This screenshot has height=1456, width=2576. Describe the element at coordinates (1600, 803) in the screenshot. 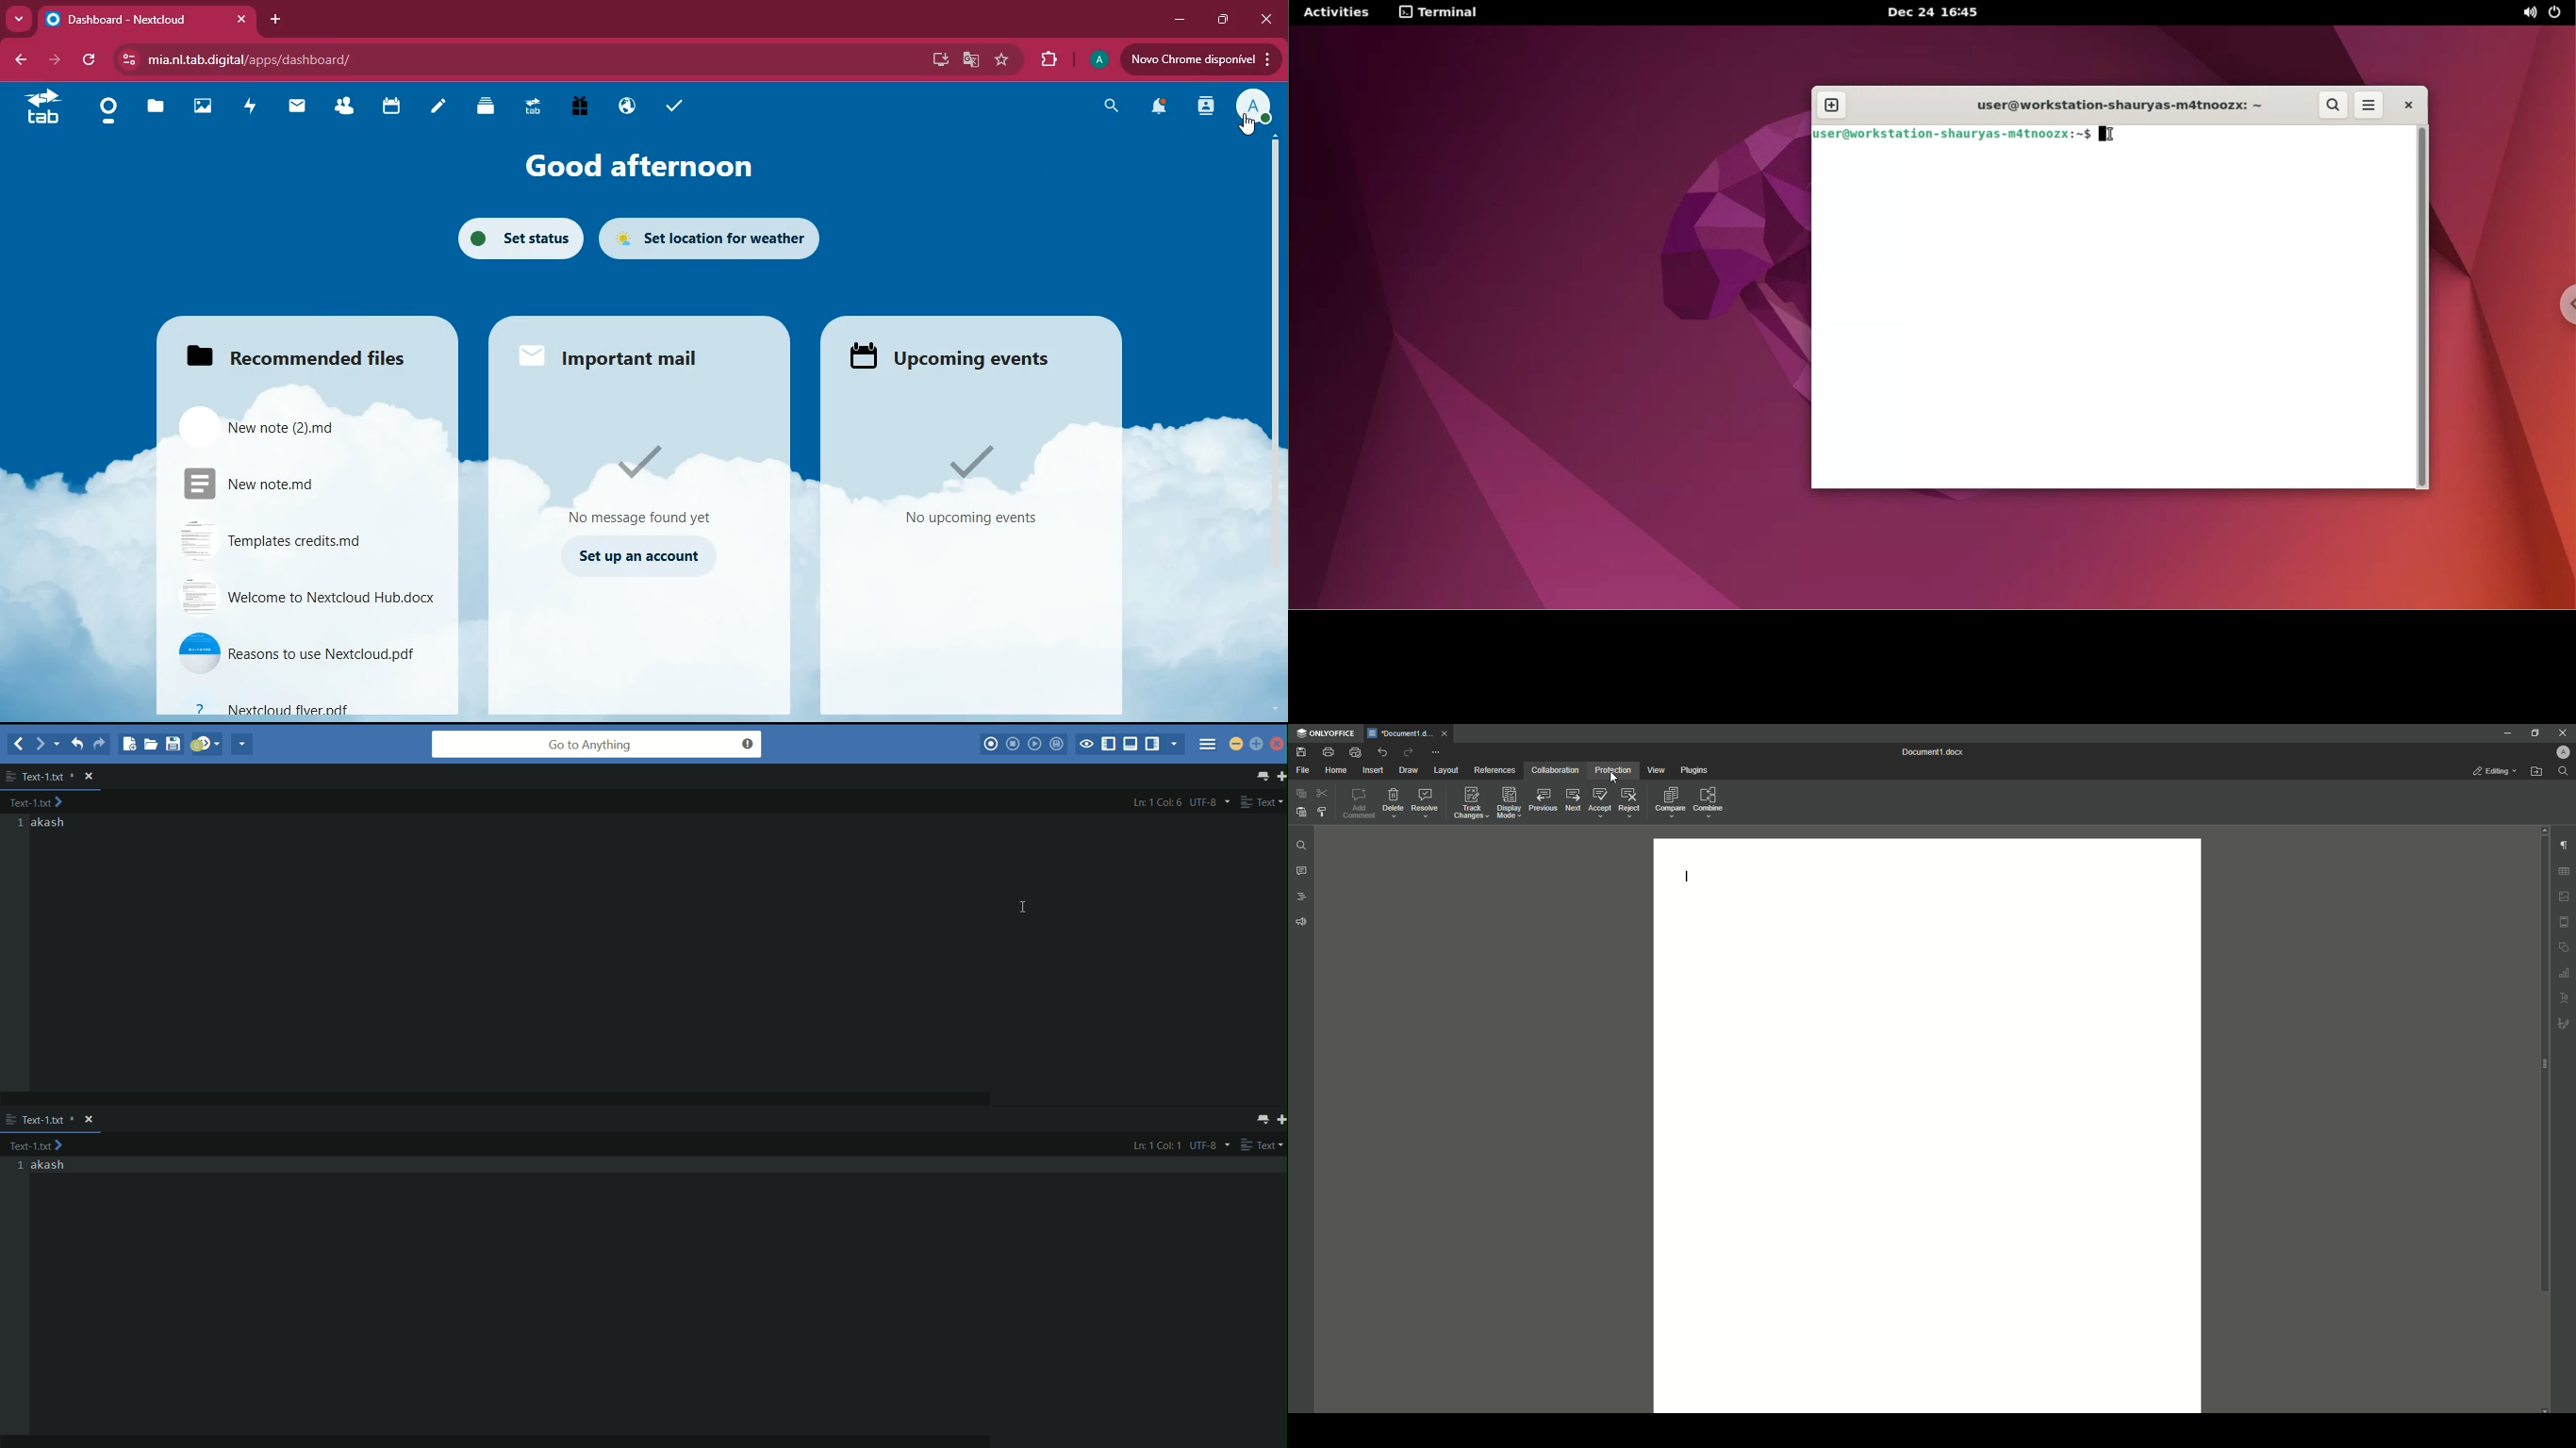

I see `Accept` at that location.